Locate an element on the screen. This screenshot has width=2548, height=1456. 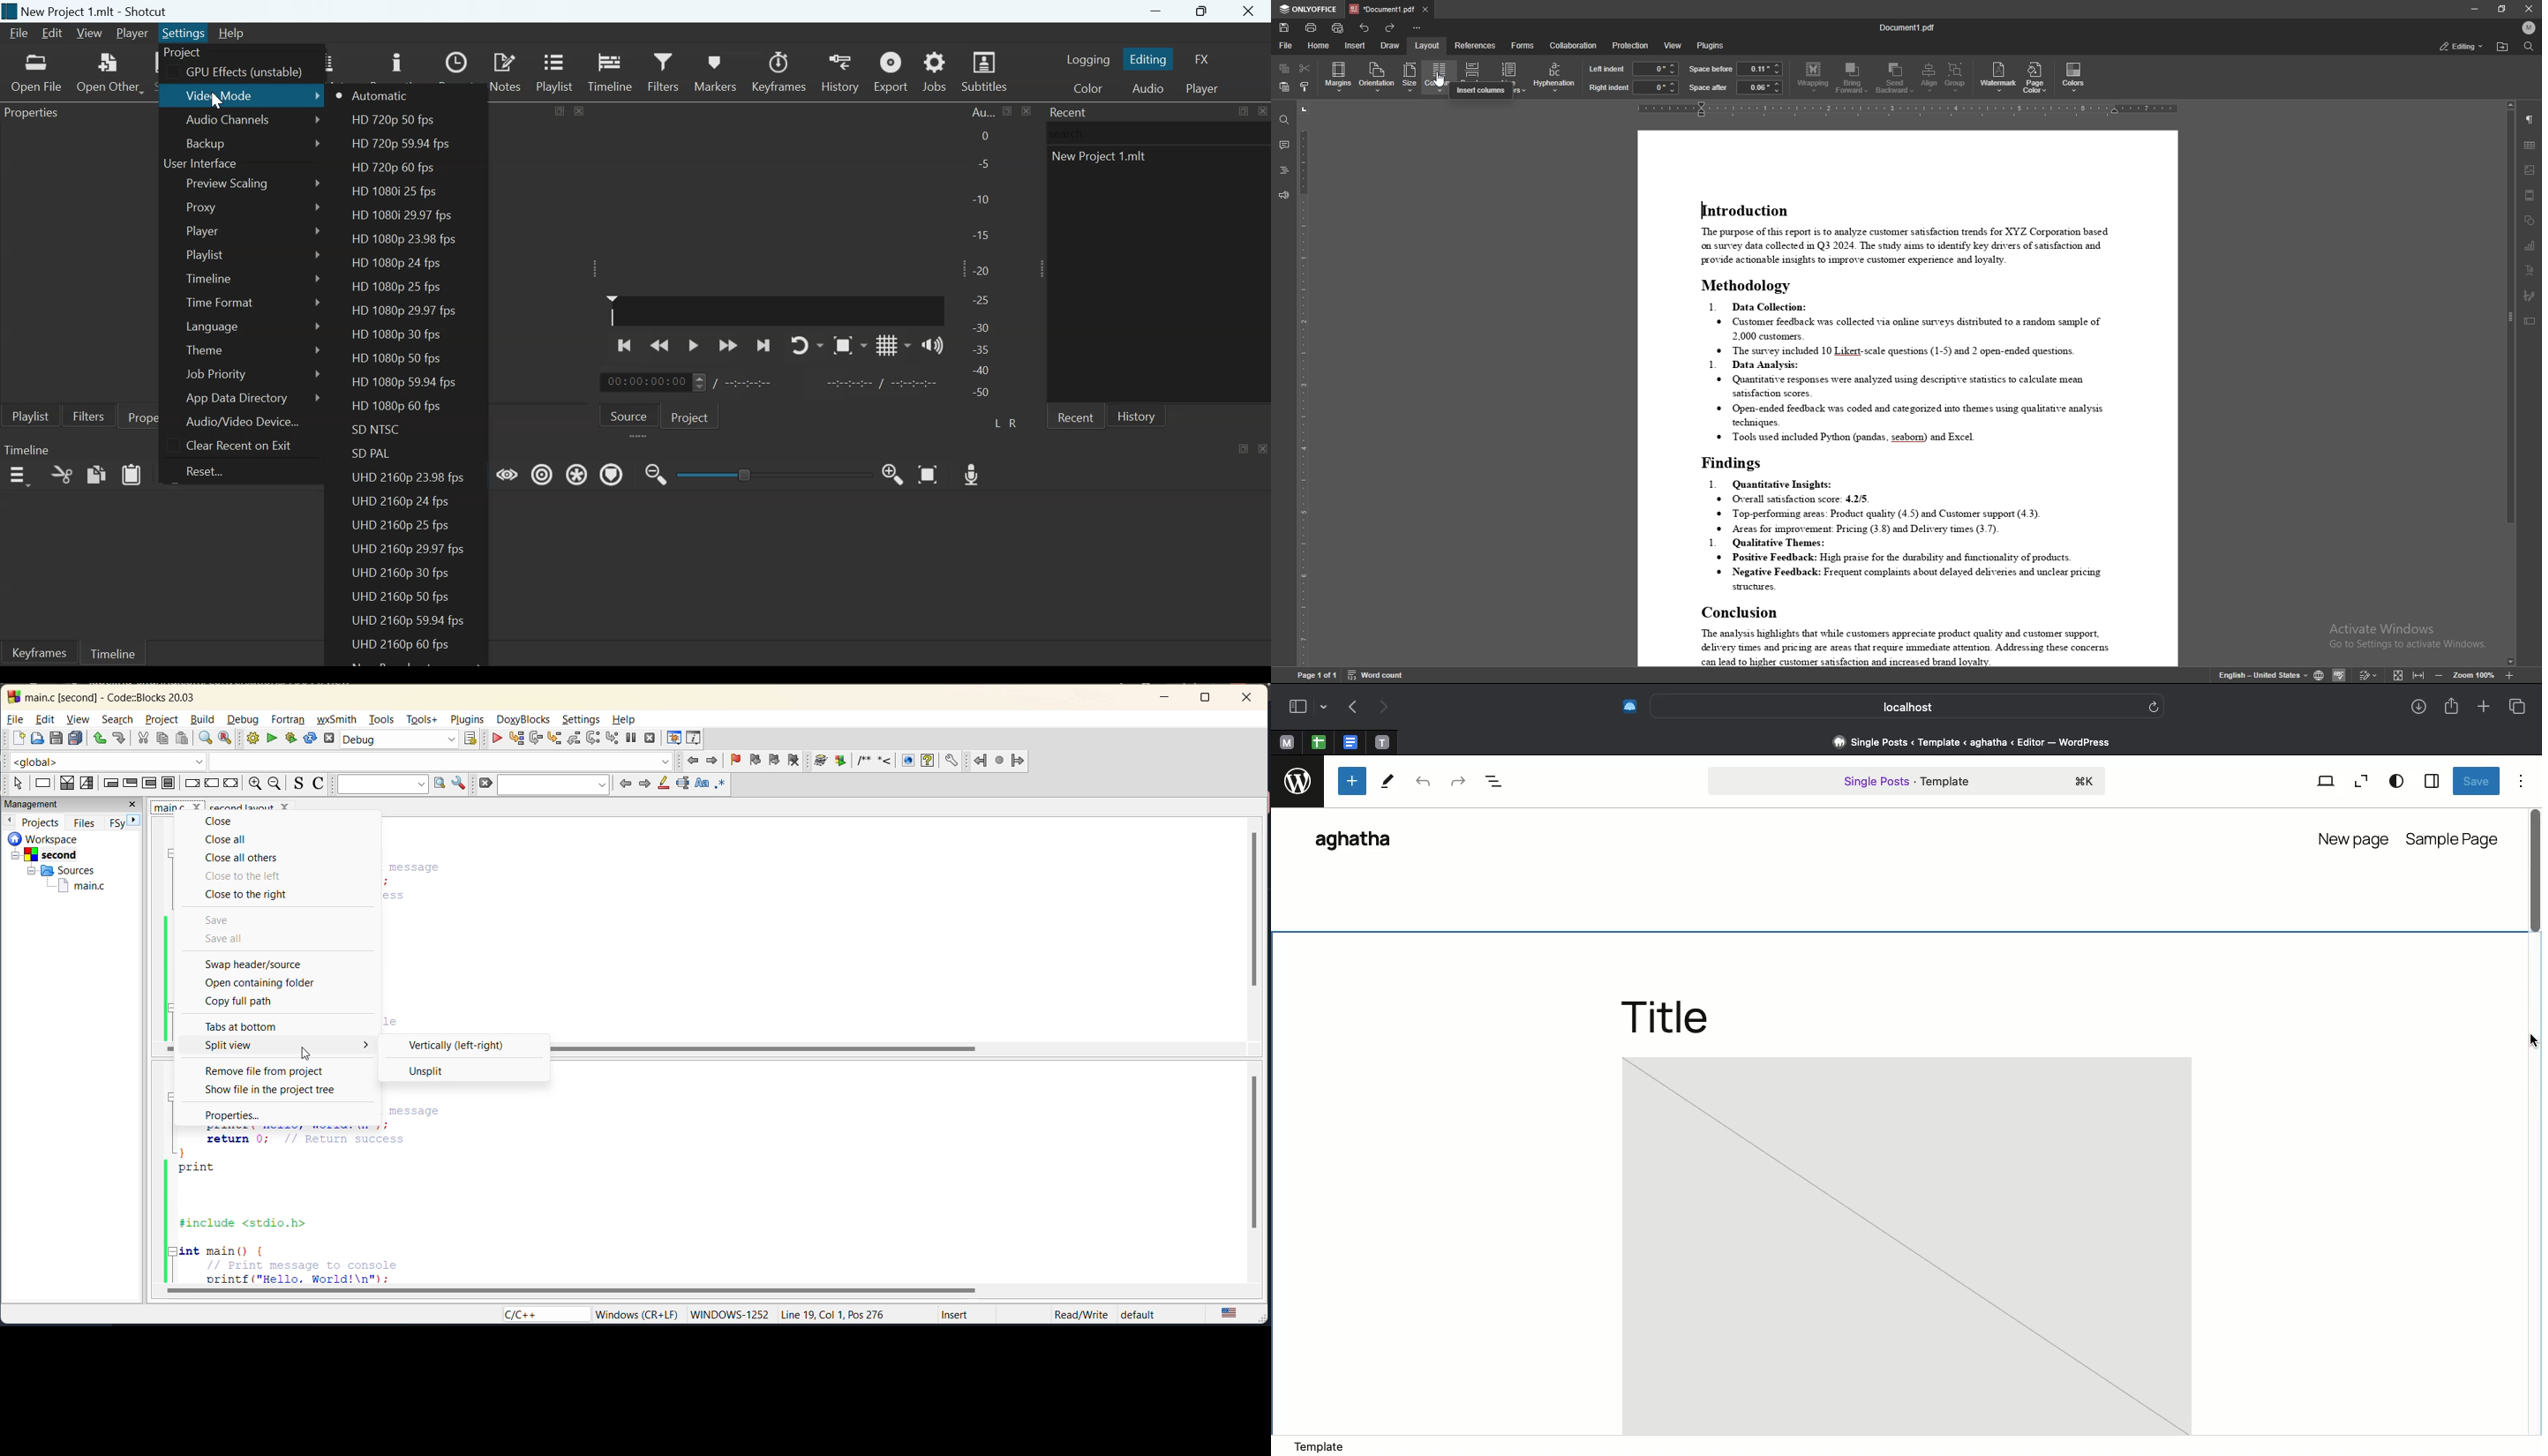
Clear recent on exit is located at coordinates (237, 445).